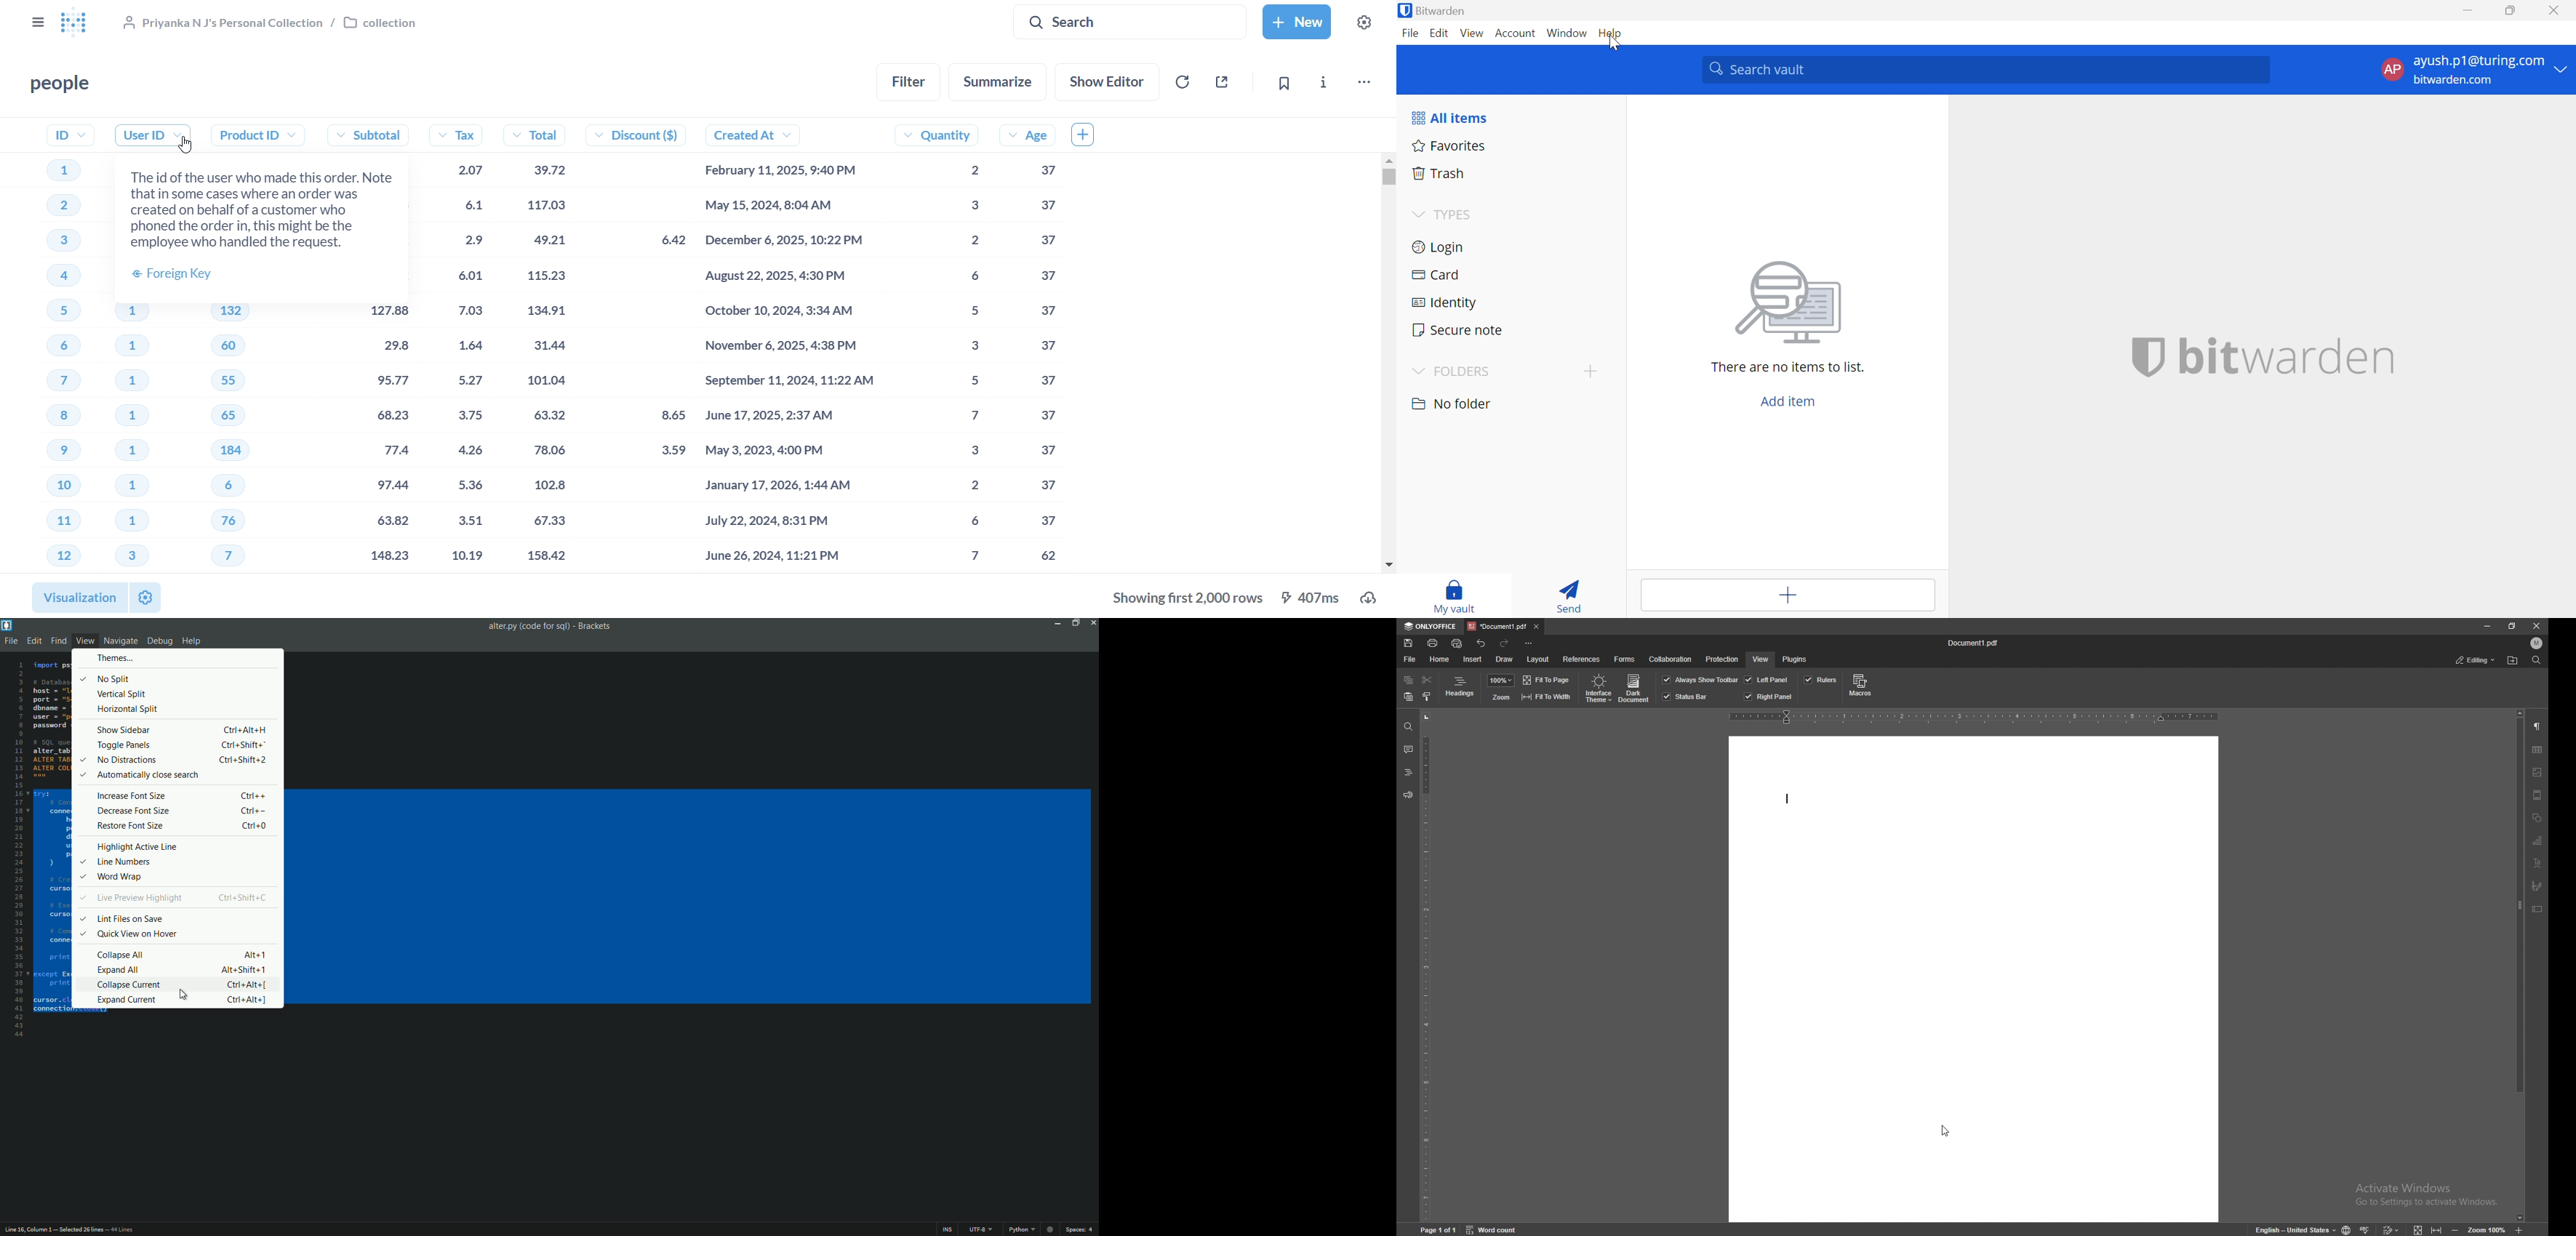 The image size is (2576, 1260). What do you see at coordinates (2291, 1228) in the screenshot?
I see `change text language` at bounding box center [2291, 1228].